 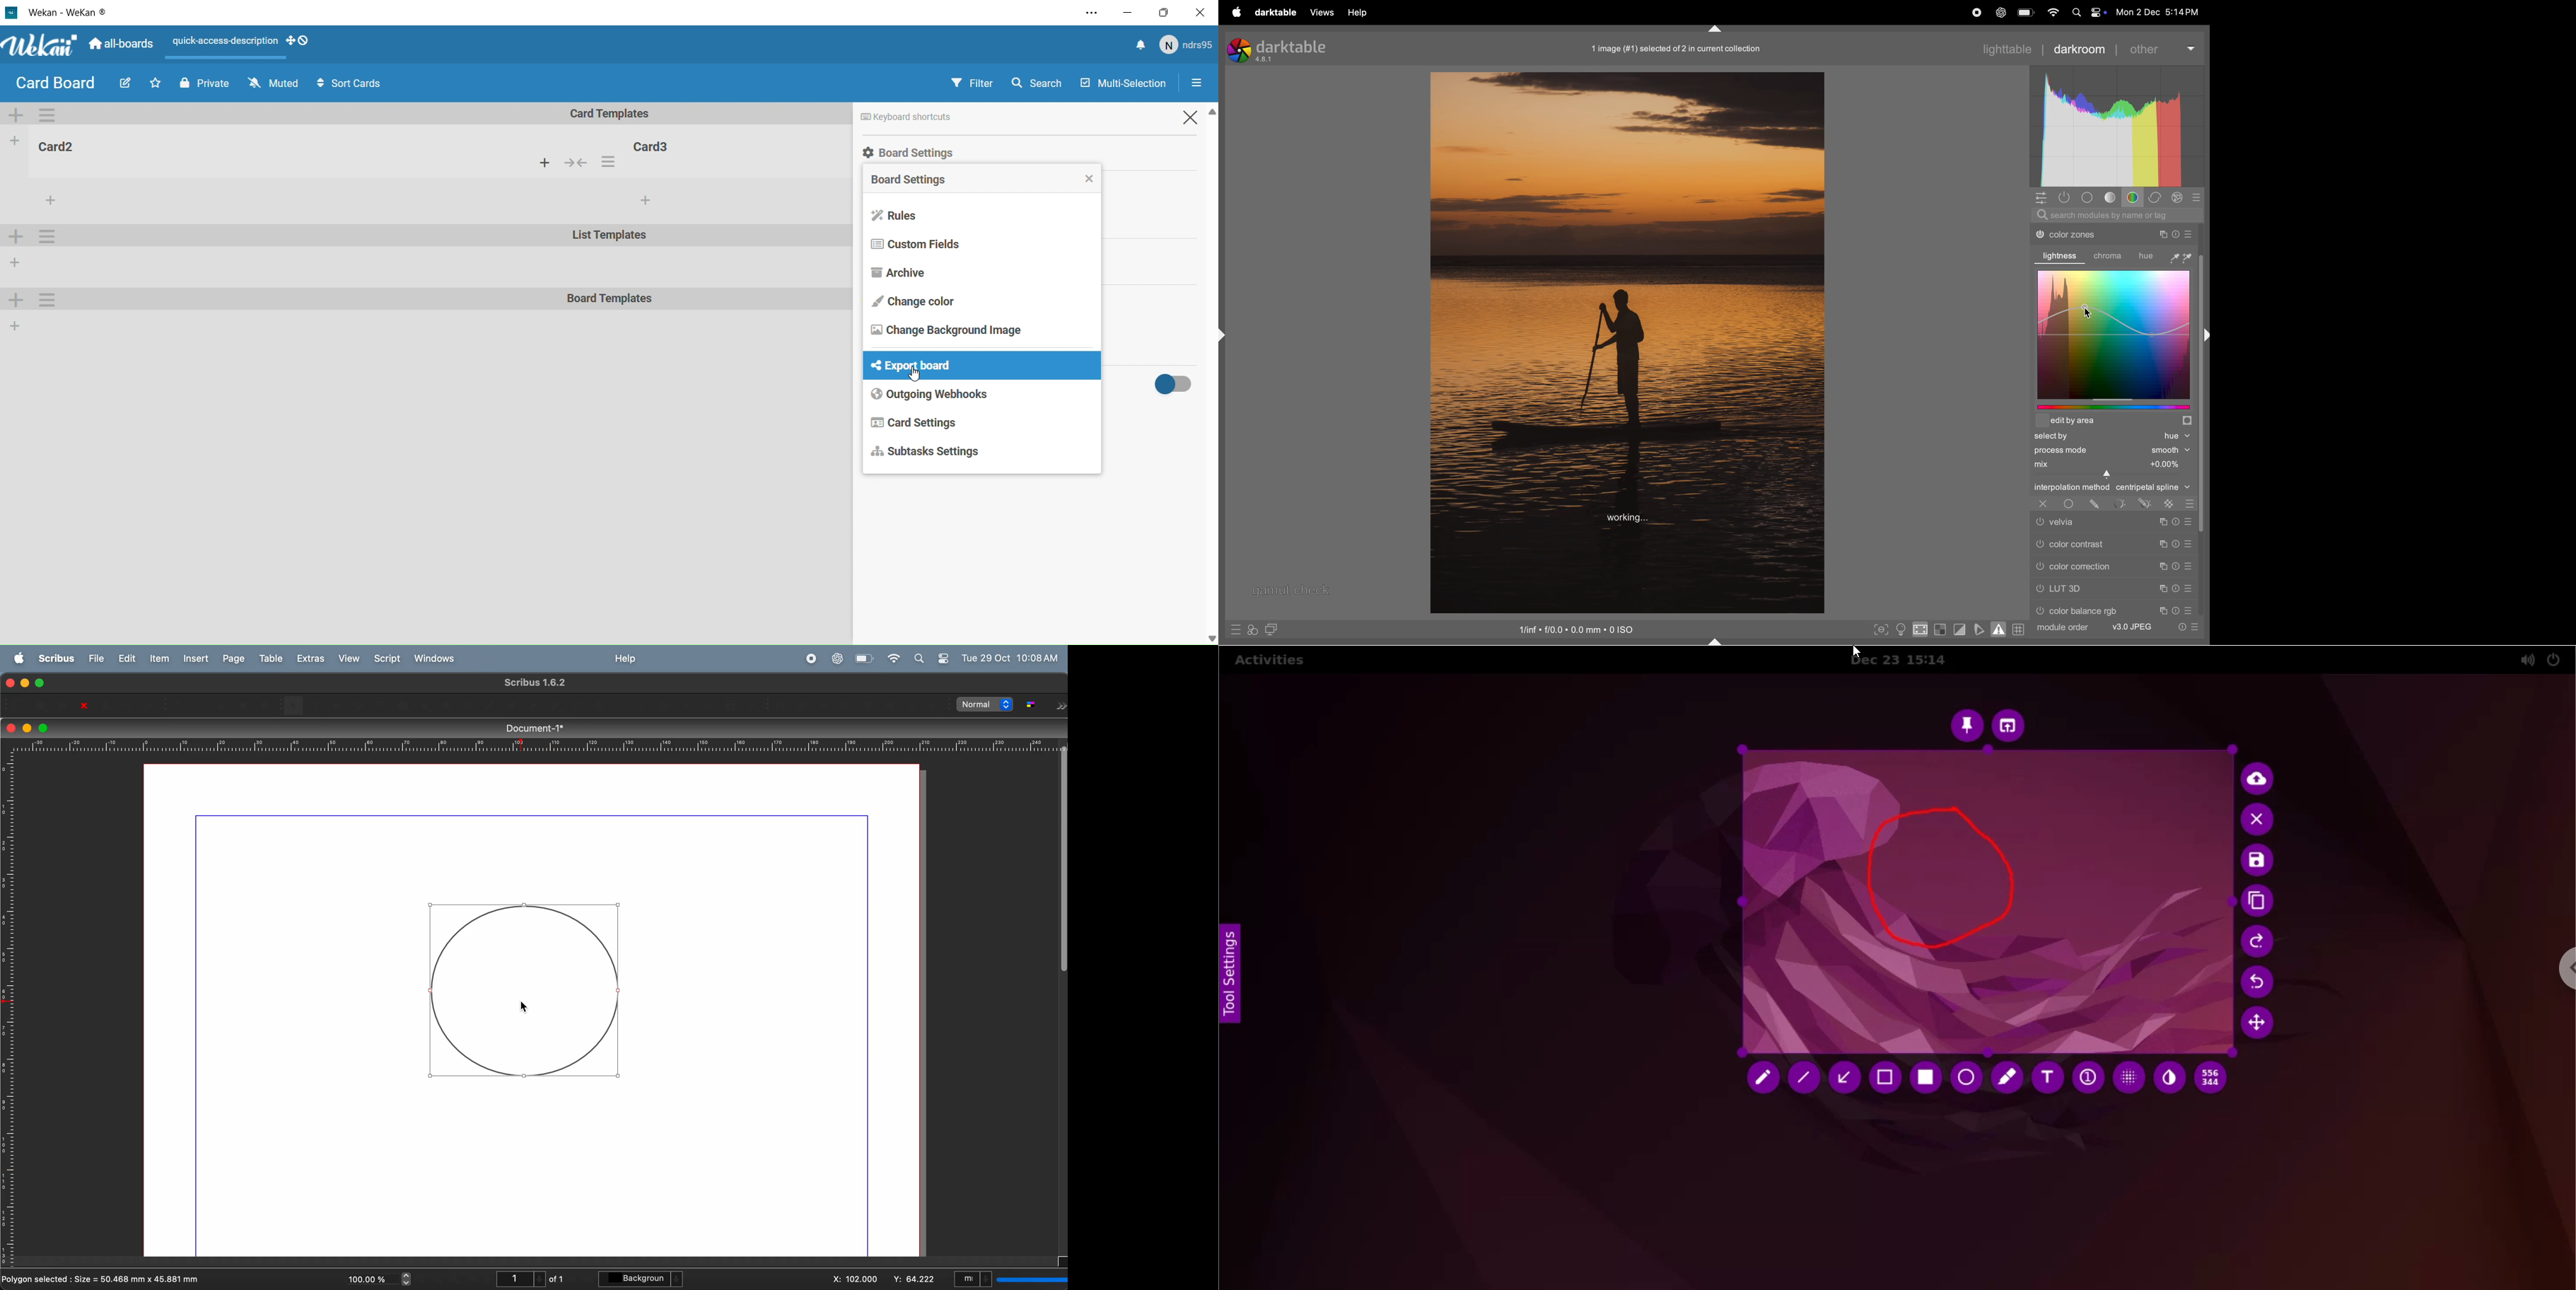 What do you see at coordinates (2117, 215) in the screenshot?
I see `search modules by name or tag` at bounding box center [2117, 215].